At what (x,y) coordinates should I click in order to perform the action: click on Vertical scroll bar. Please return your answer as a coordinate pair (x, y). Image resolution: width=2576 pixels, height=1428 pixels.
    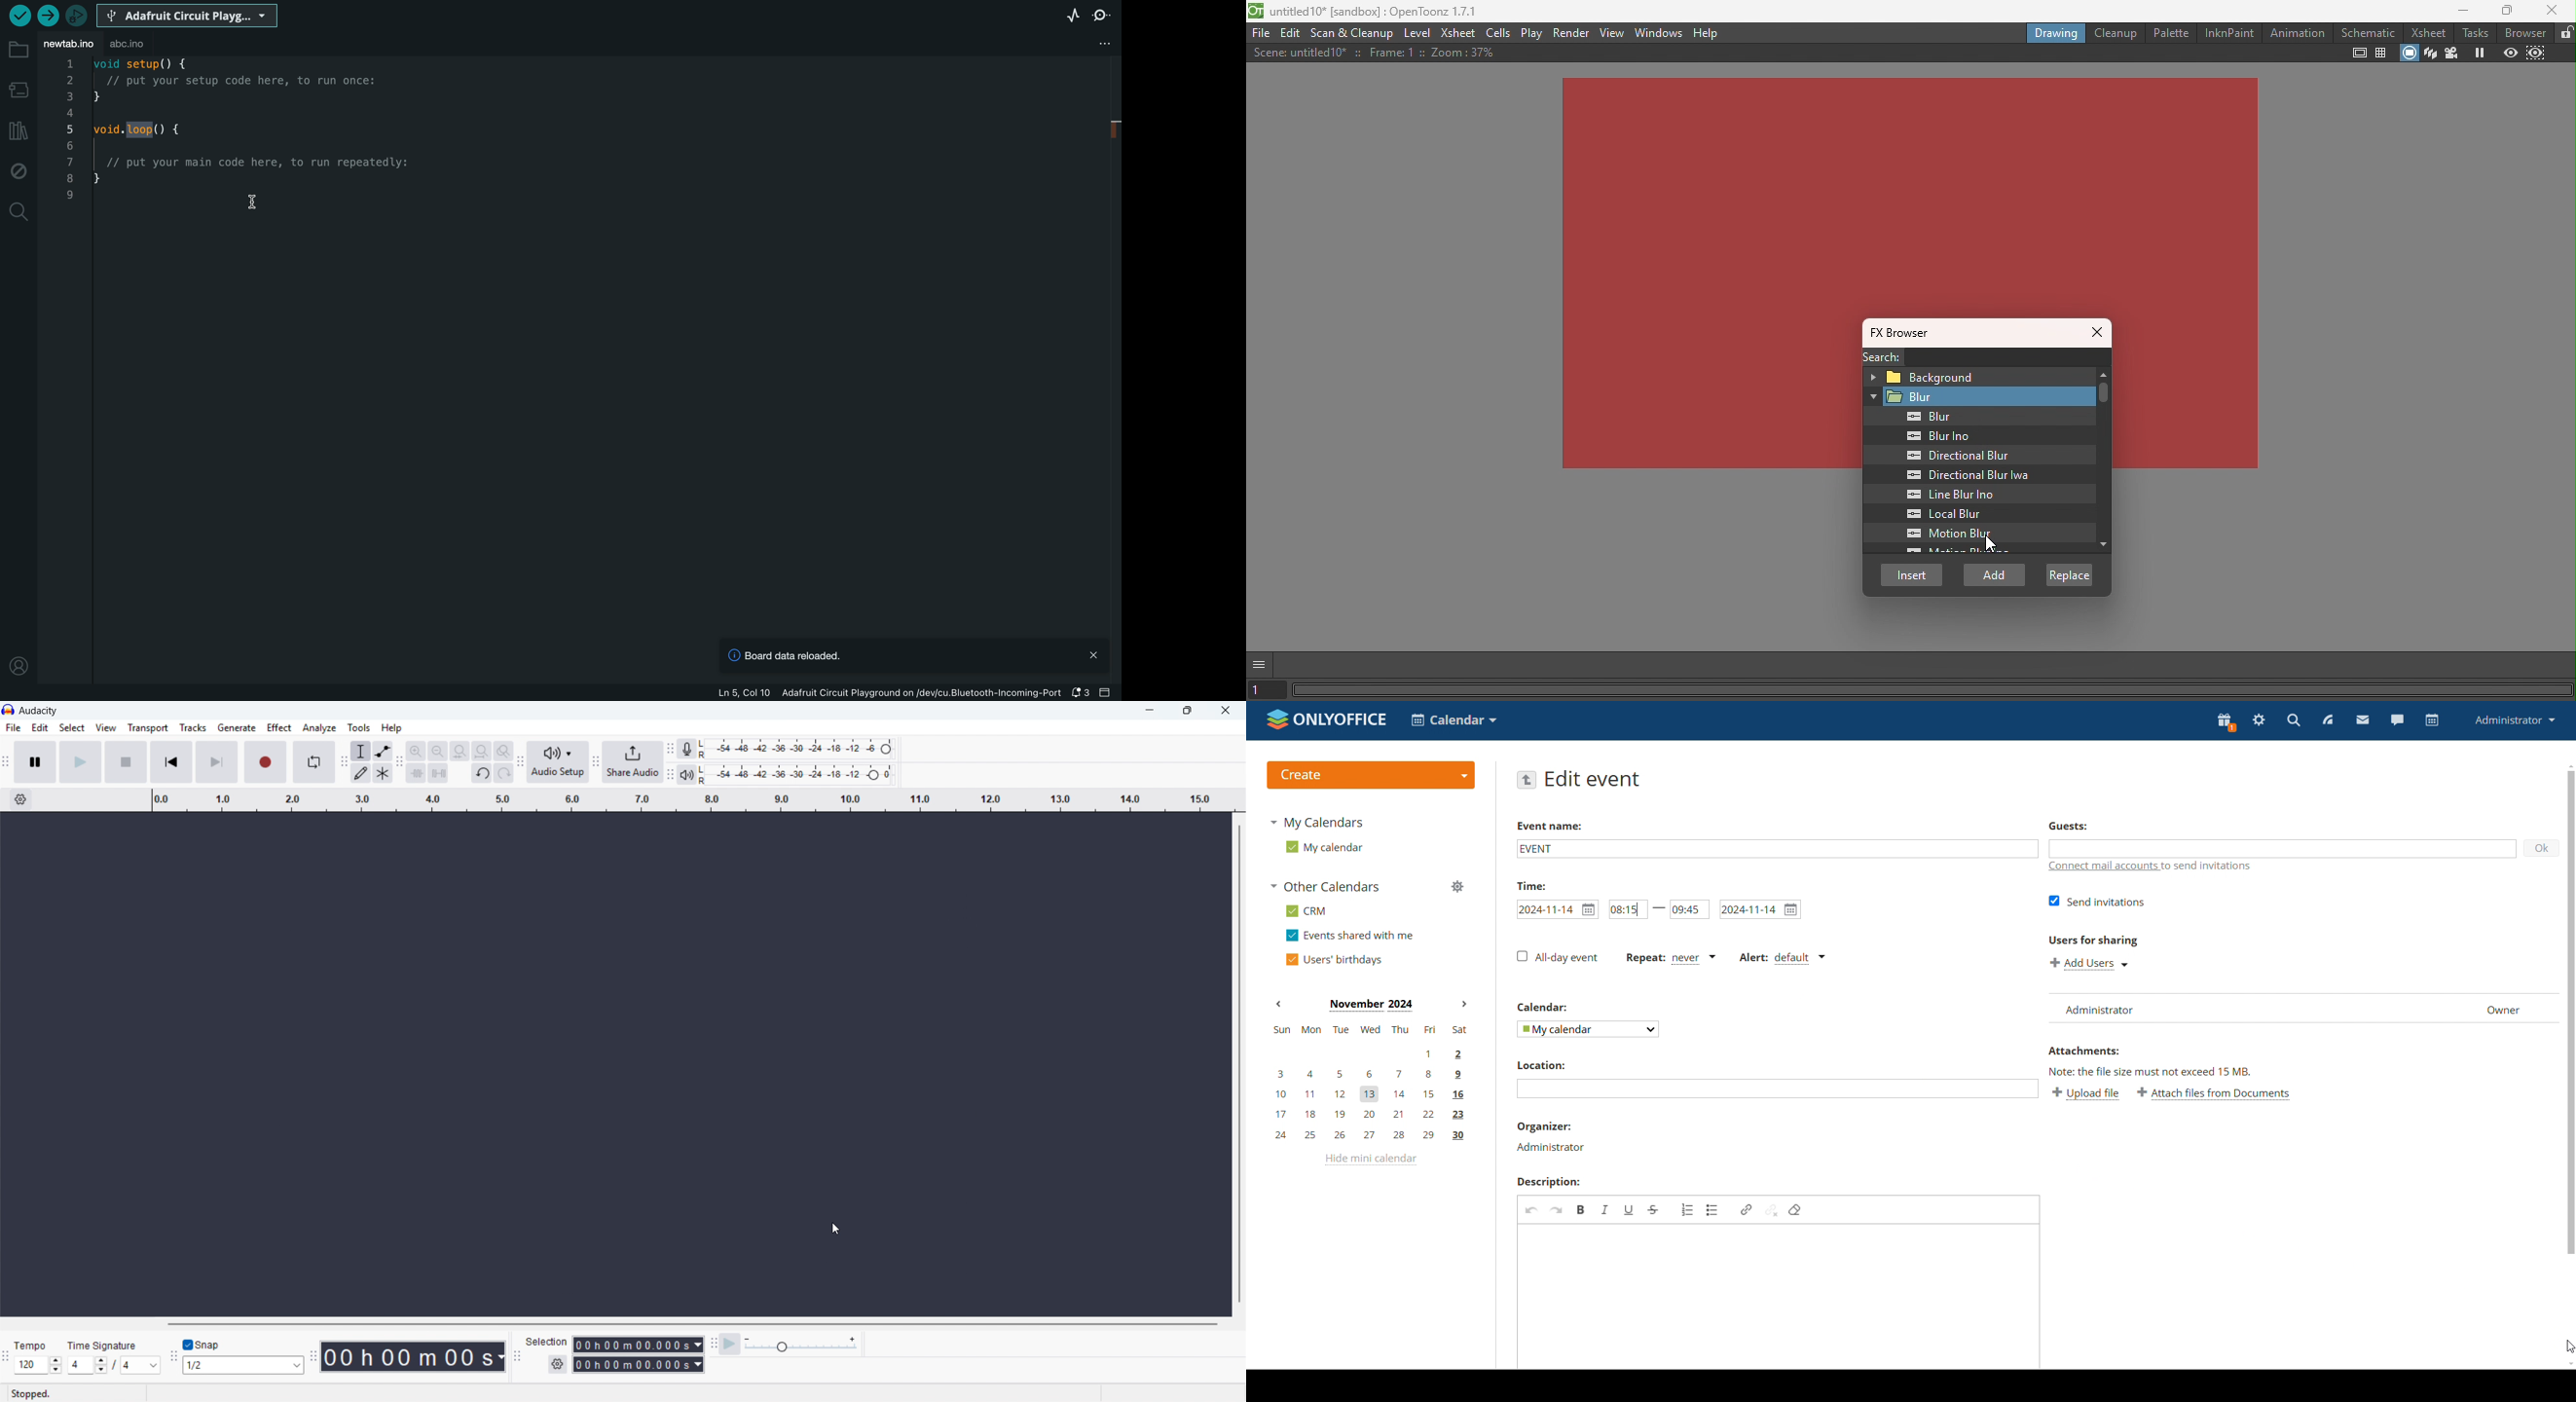
    Looking at the image, I should click on (2100, 462).